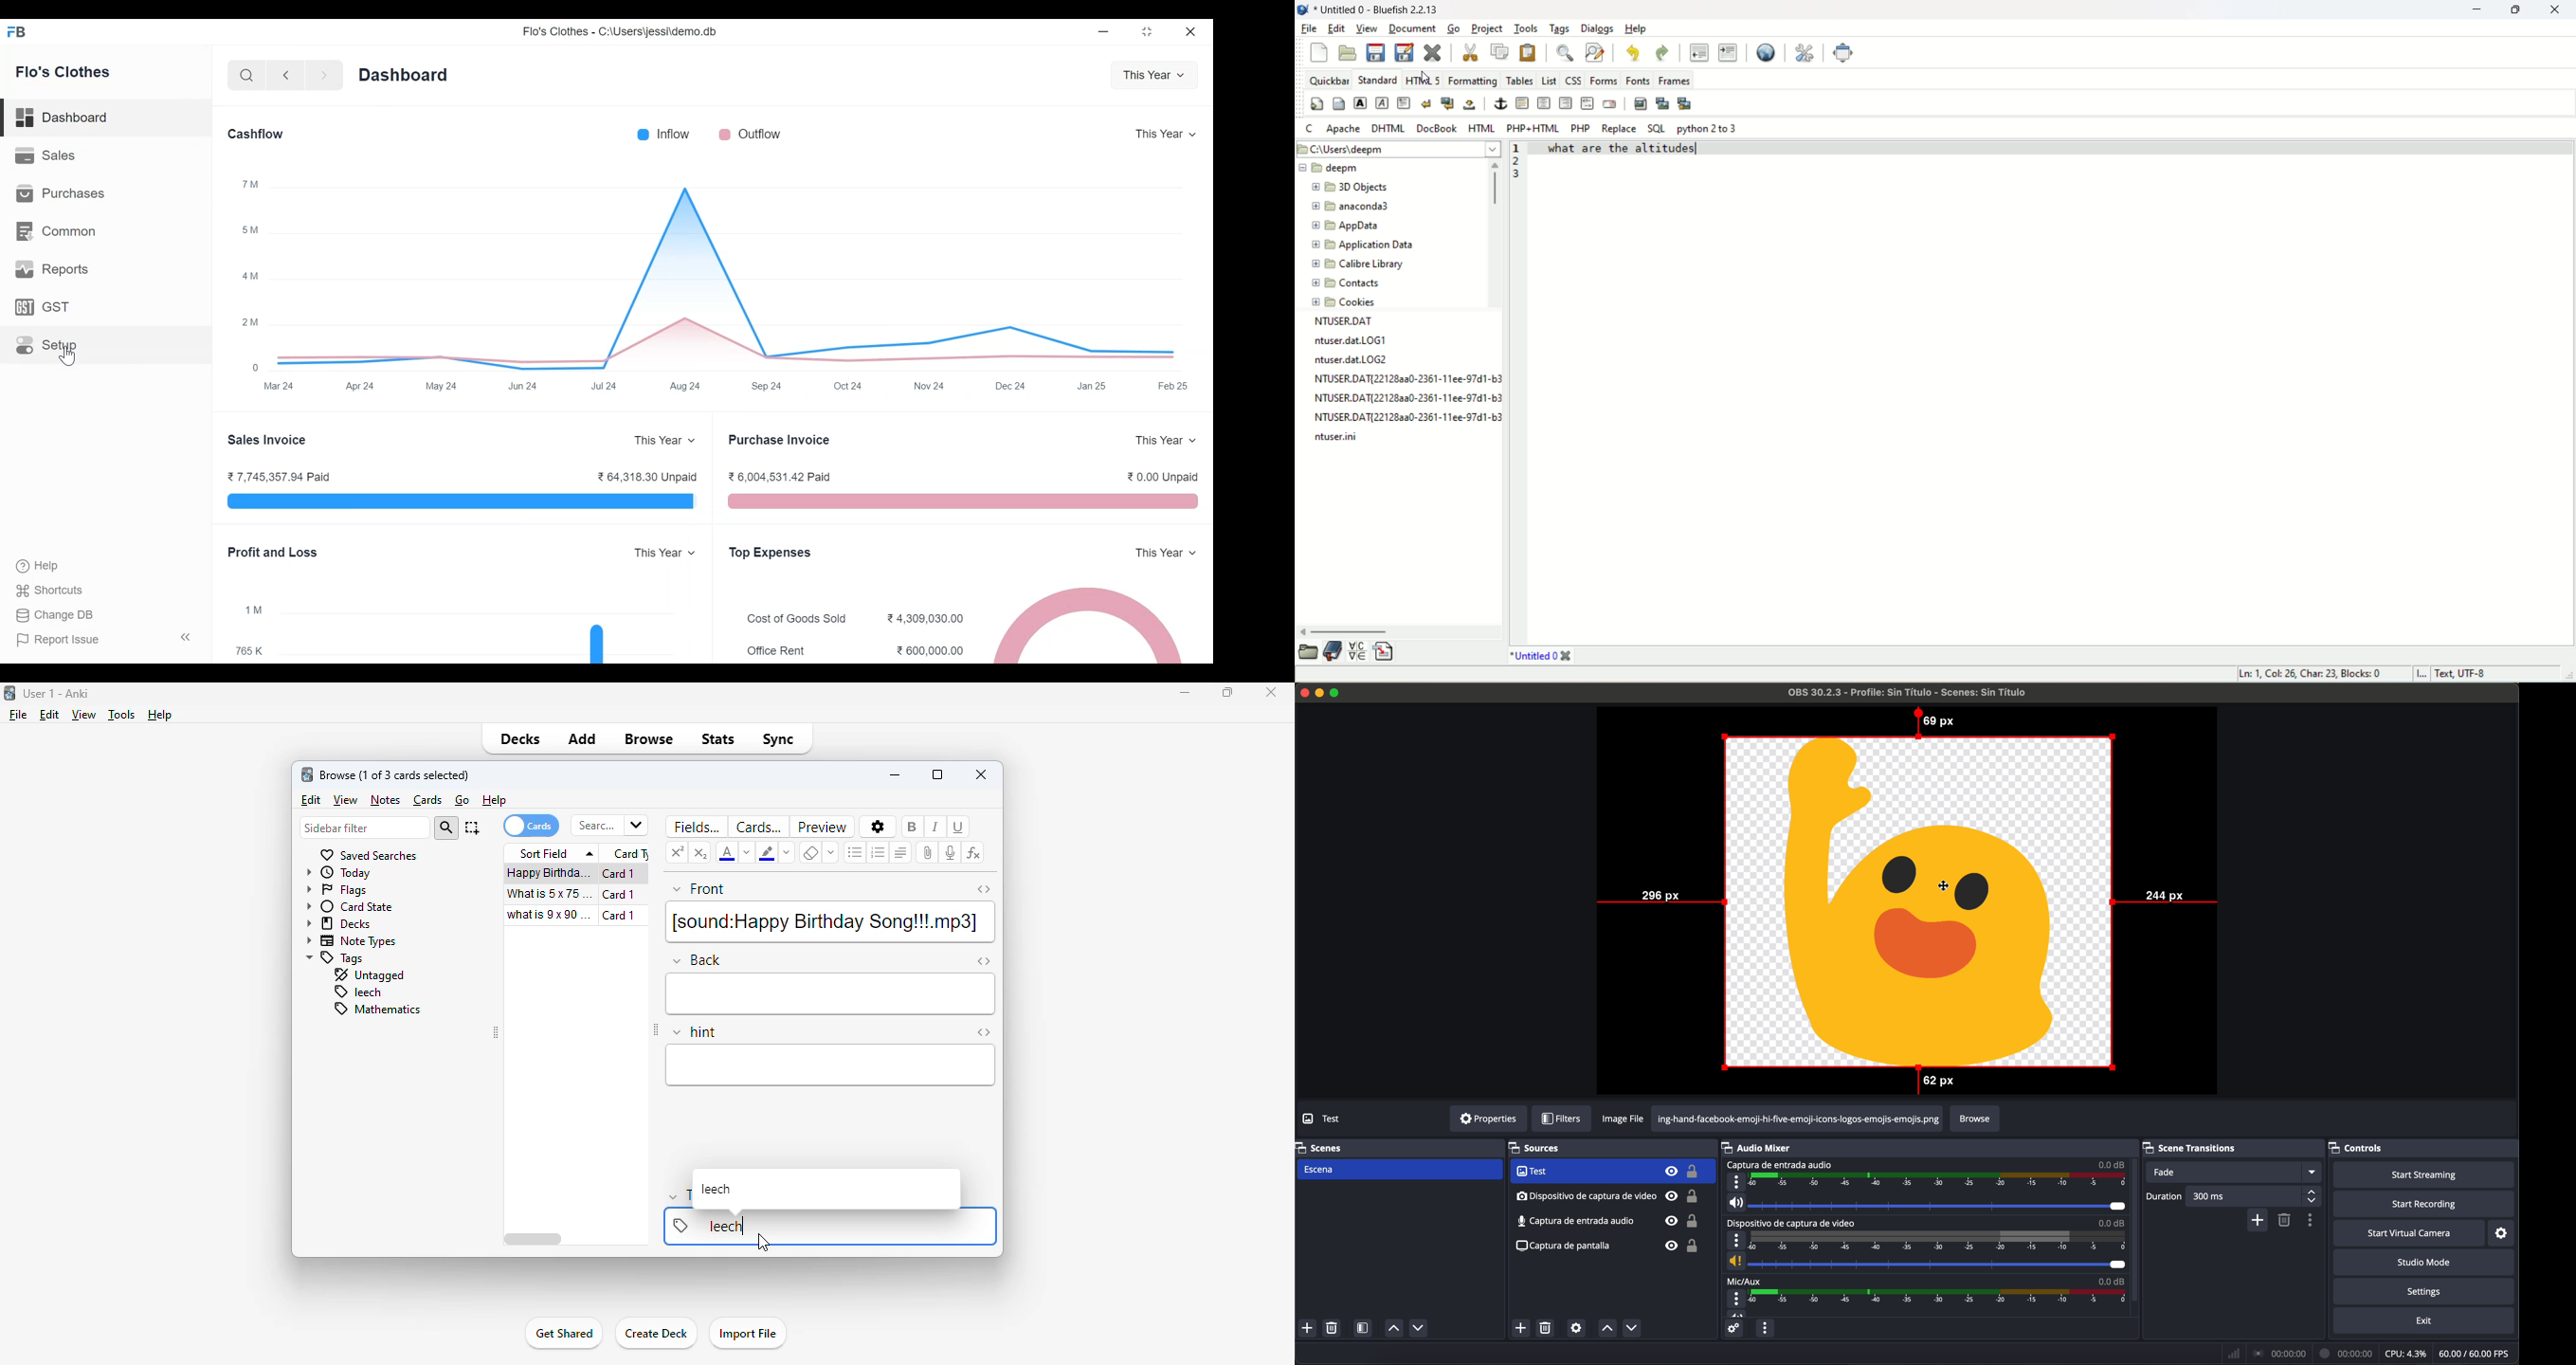 The height and width of the screenshot is (1372, 2576). What do you see at coordinates (1608, 1196) in the screenshot?
I see `audio input capture` at bounding box center [1608, 1196].